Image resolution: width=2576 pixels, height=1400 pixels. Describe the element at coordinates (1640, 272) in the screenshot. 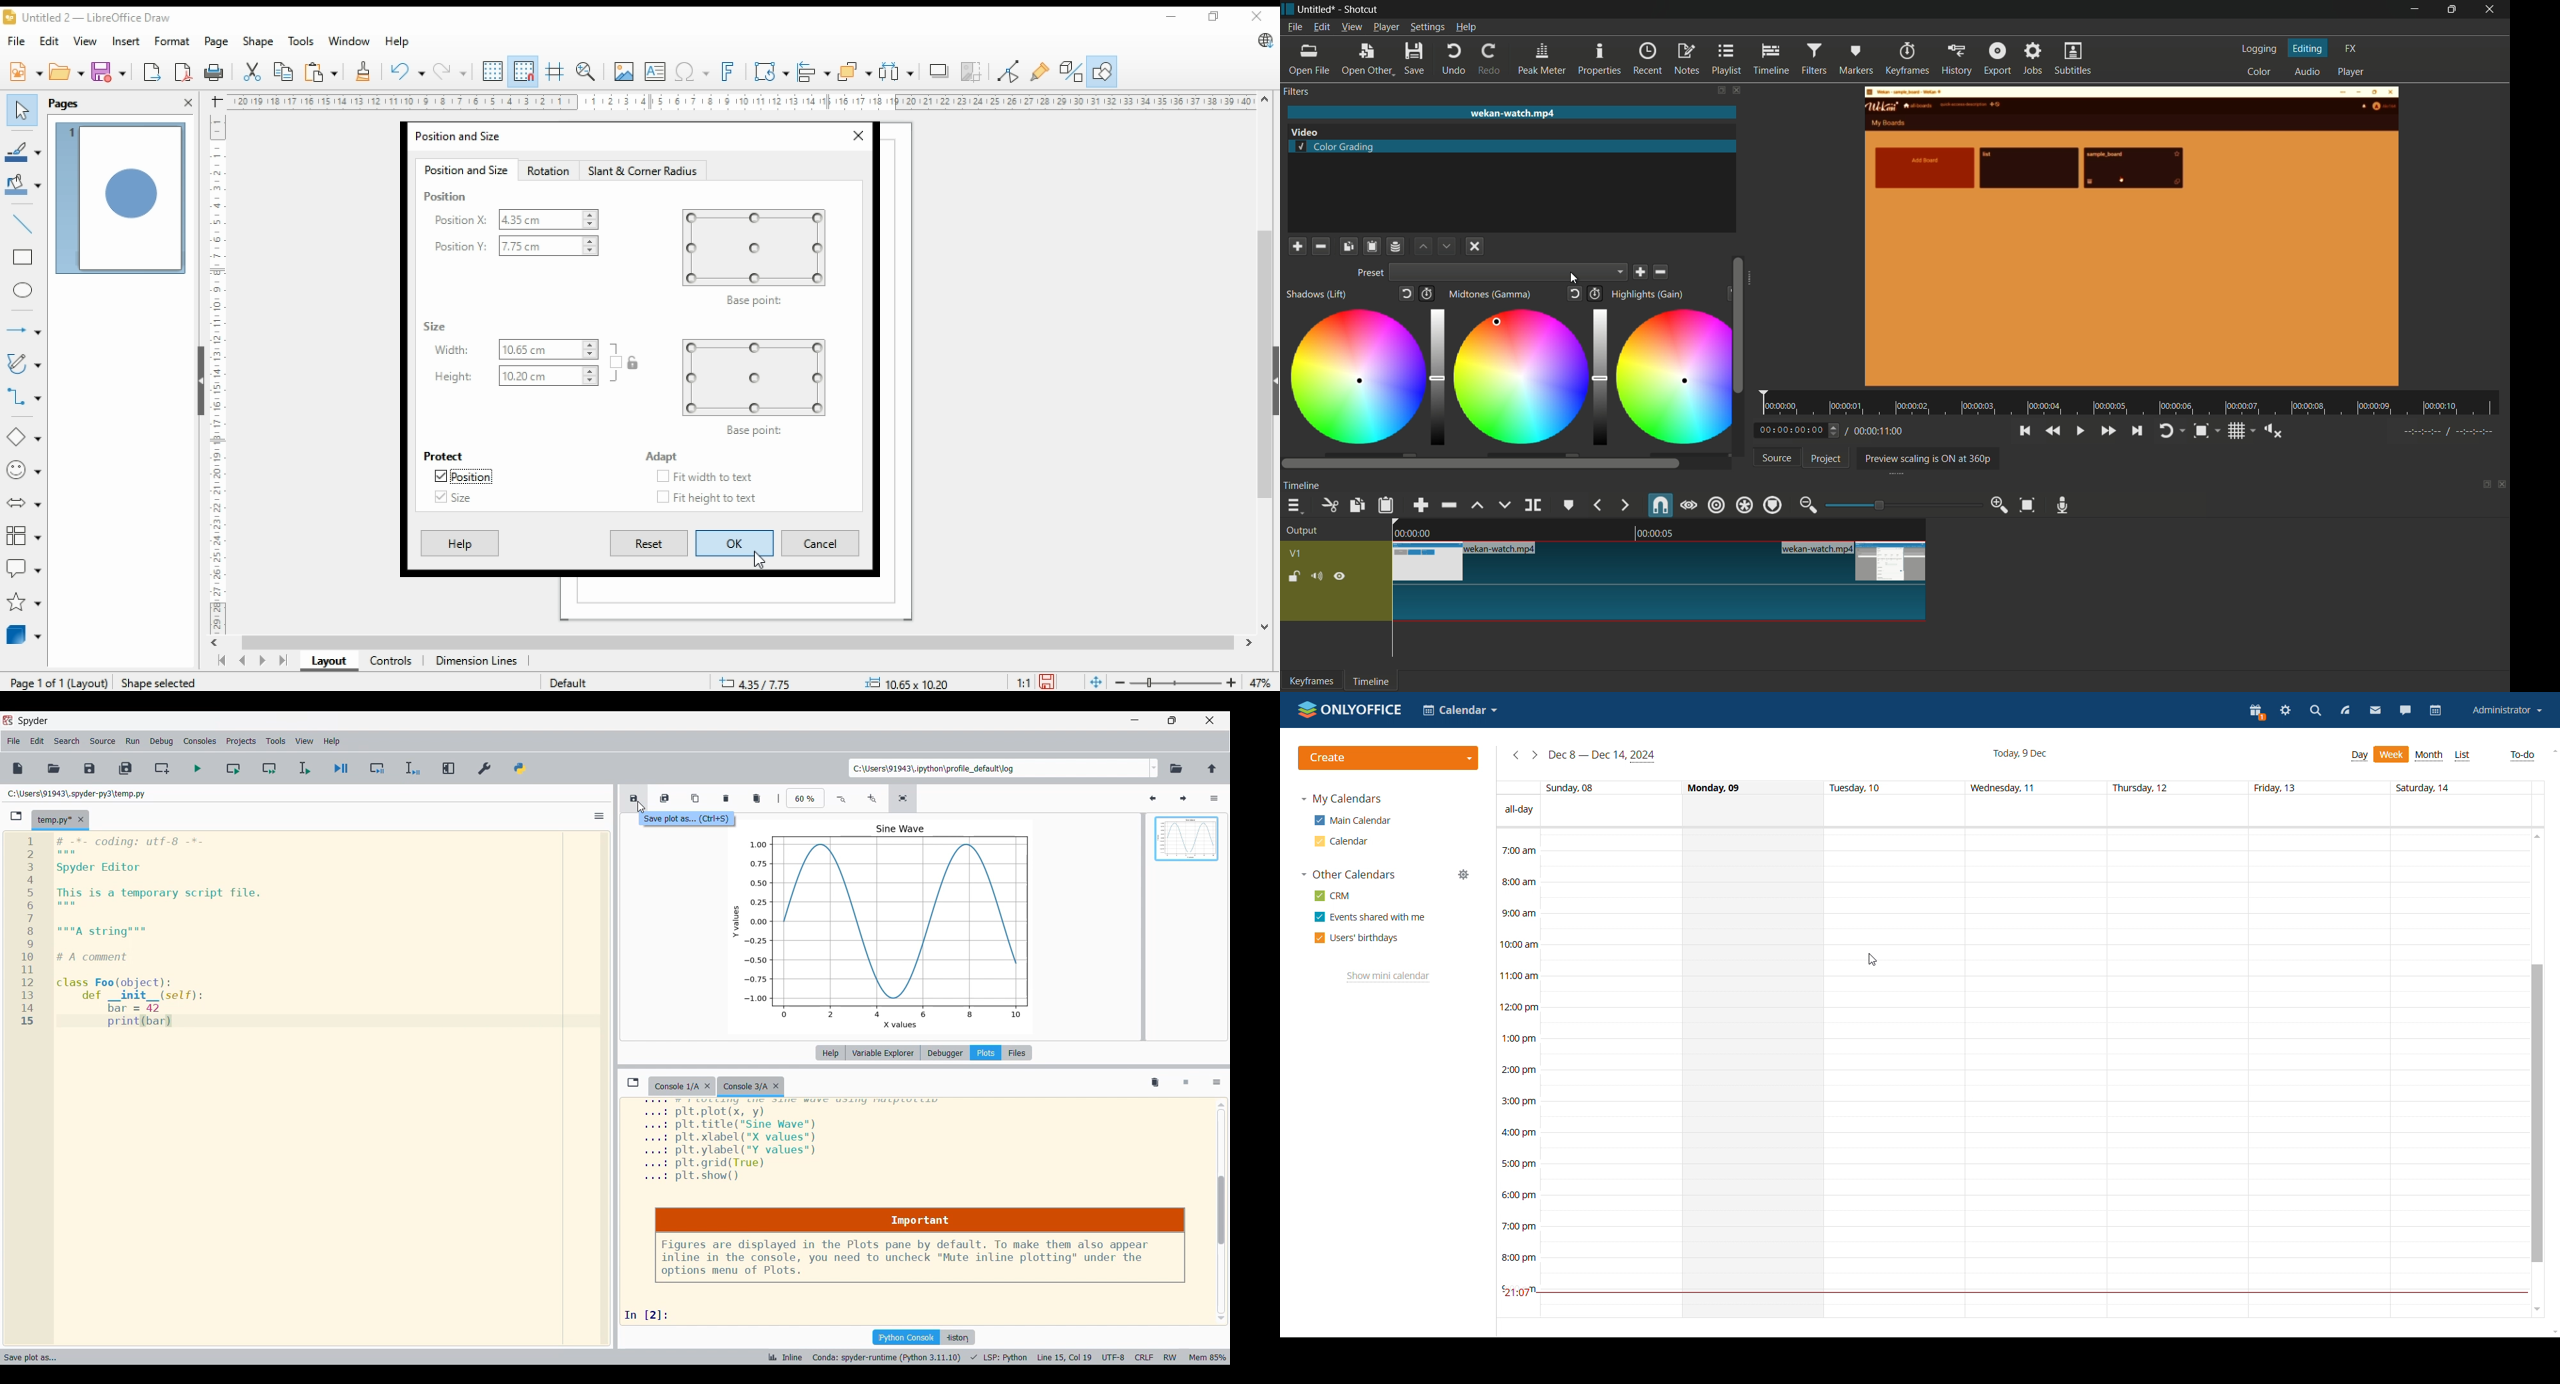

I see `save` at that location.